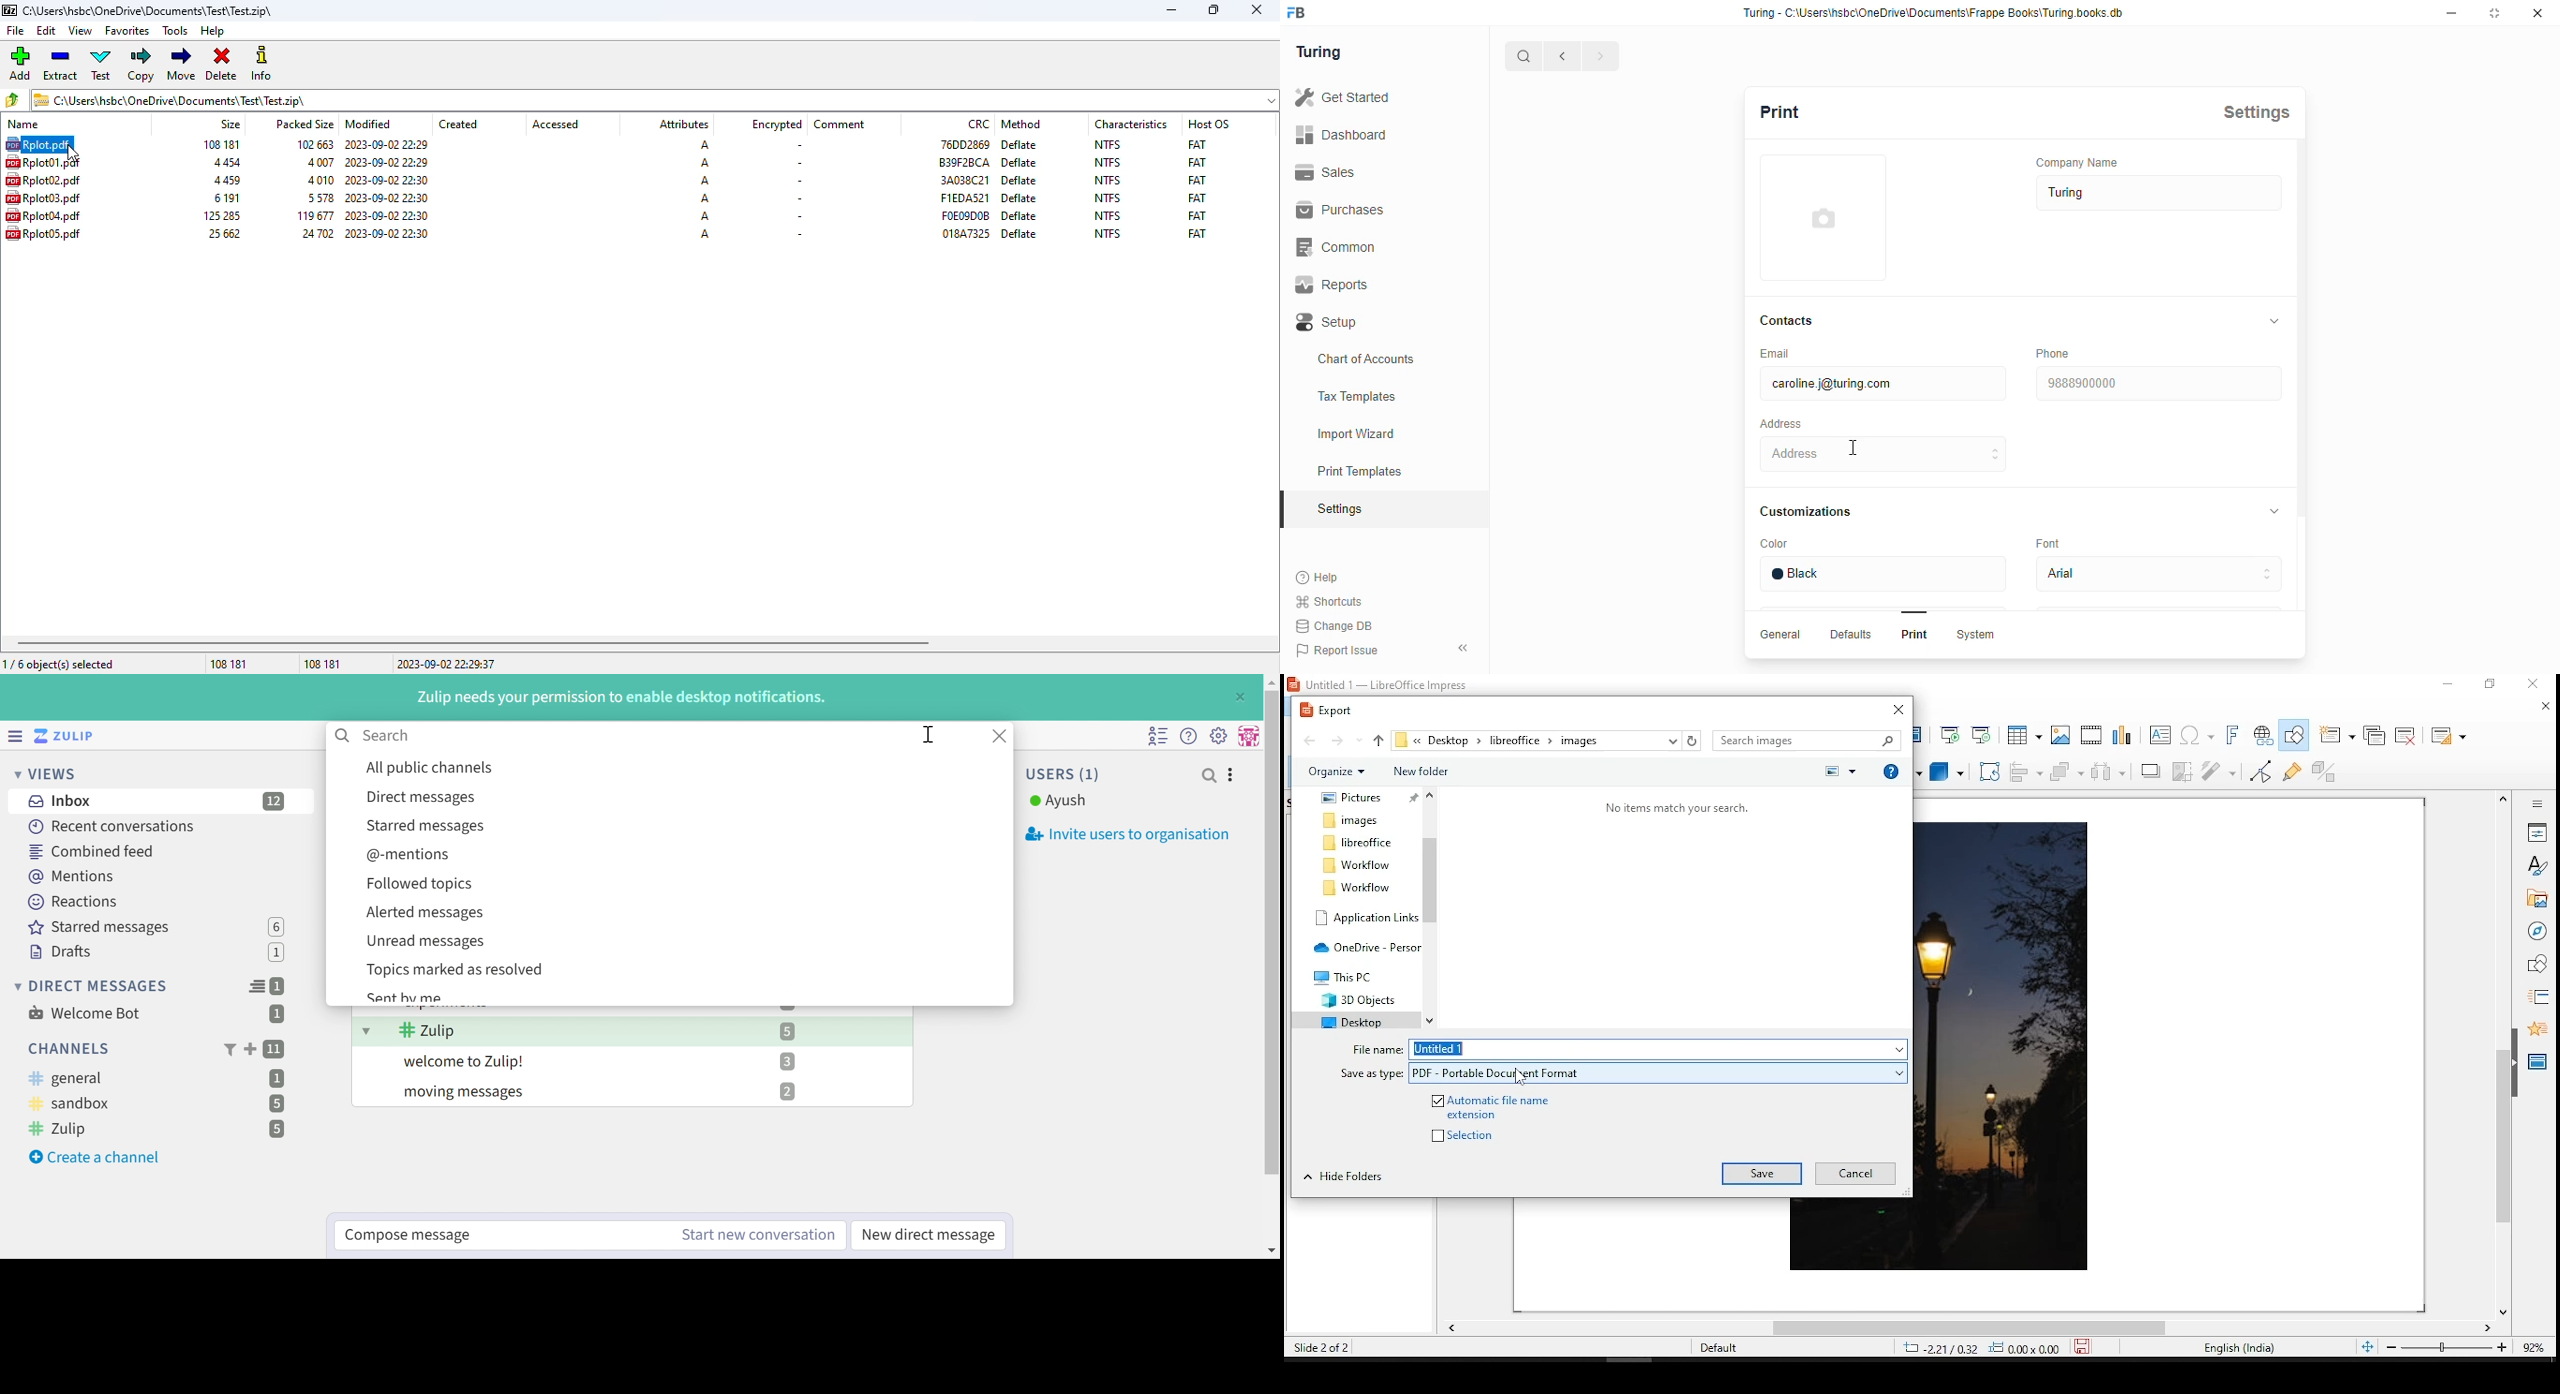 The height and width of the screenshot is (1400, 2576). What do you see at coordinates (1806, 741) in the screenshot?
I see `search bar` at bounding box center [1806, 741].